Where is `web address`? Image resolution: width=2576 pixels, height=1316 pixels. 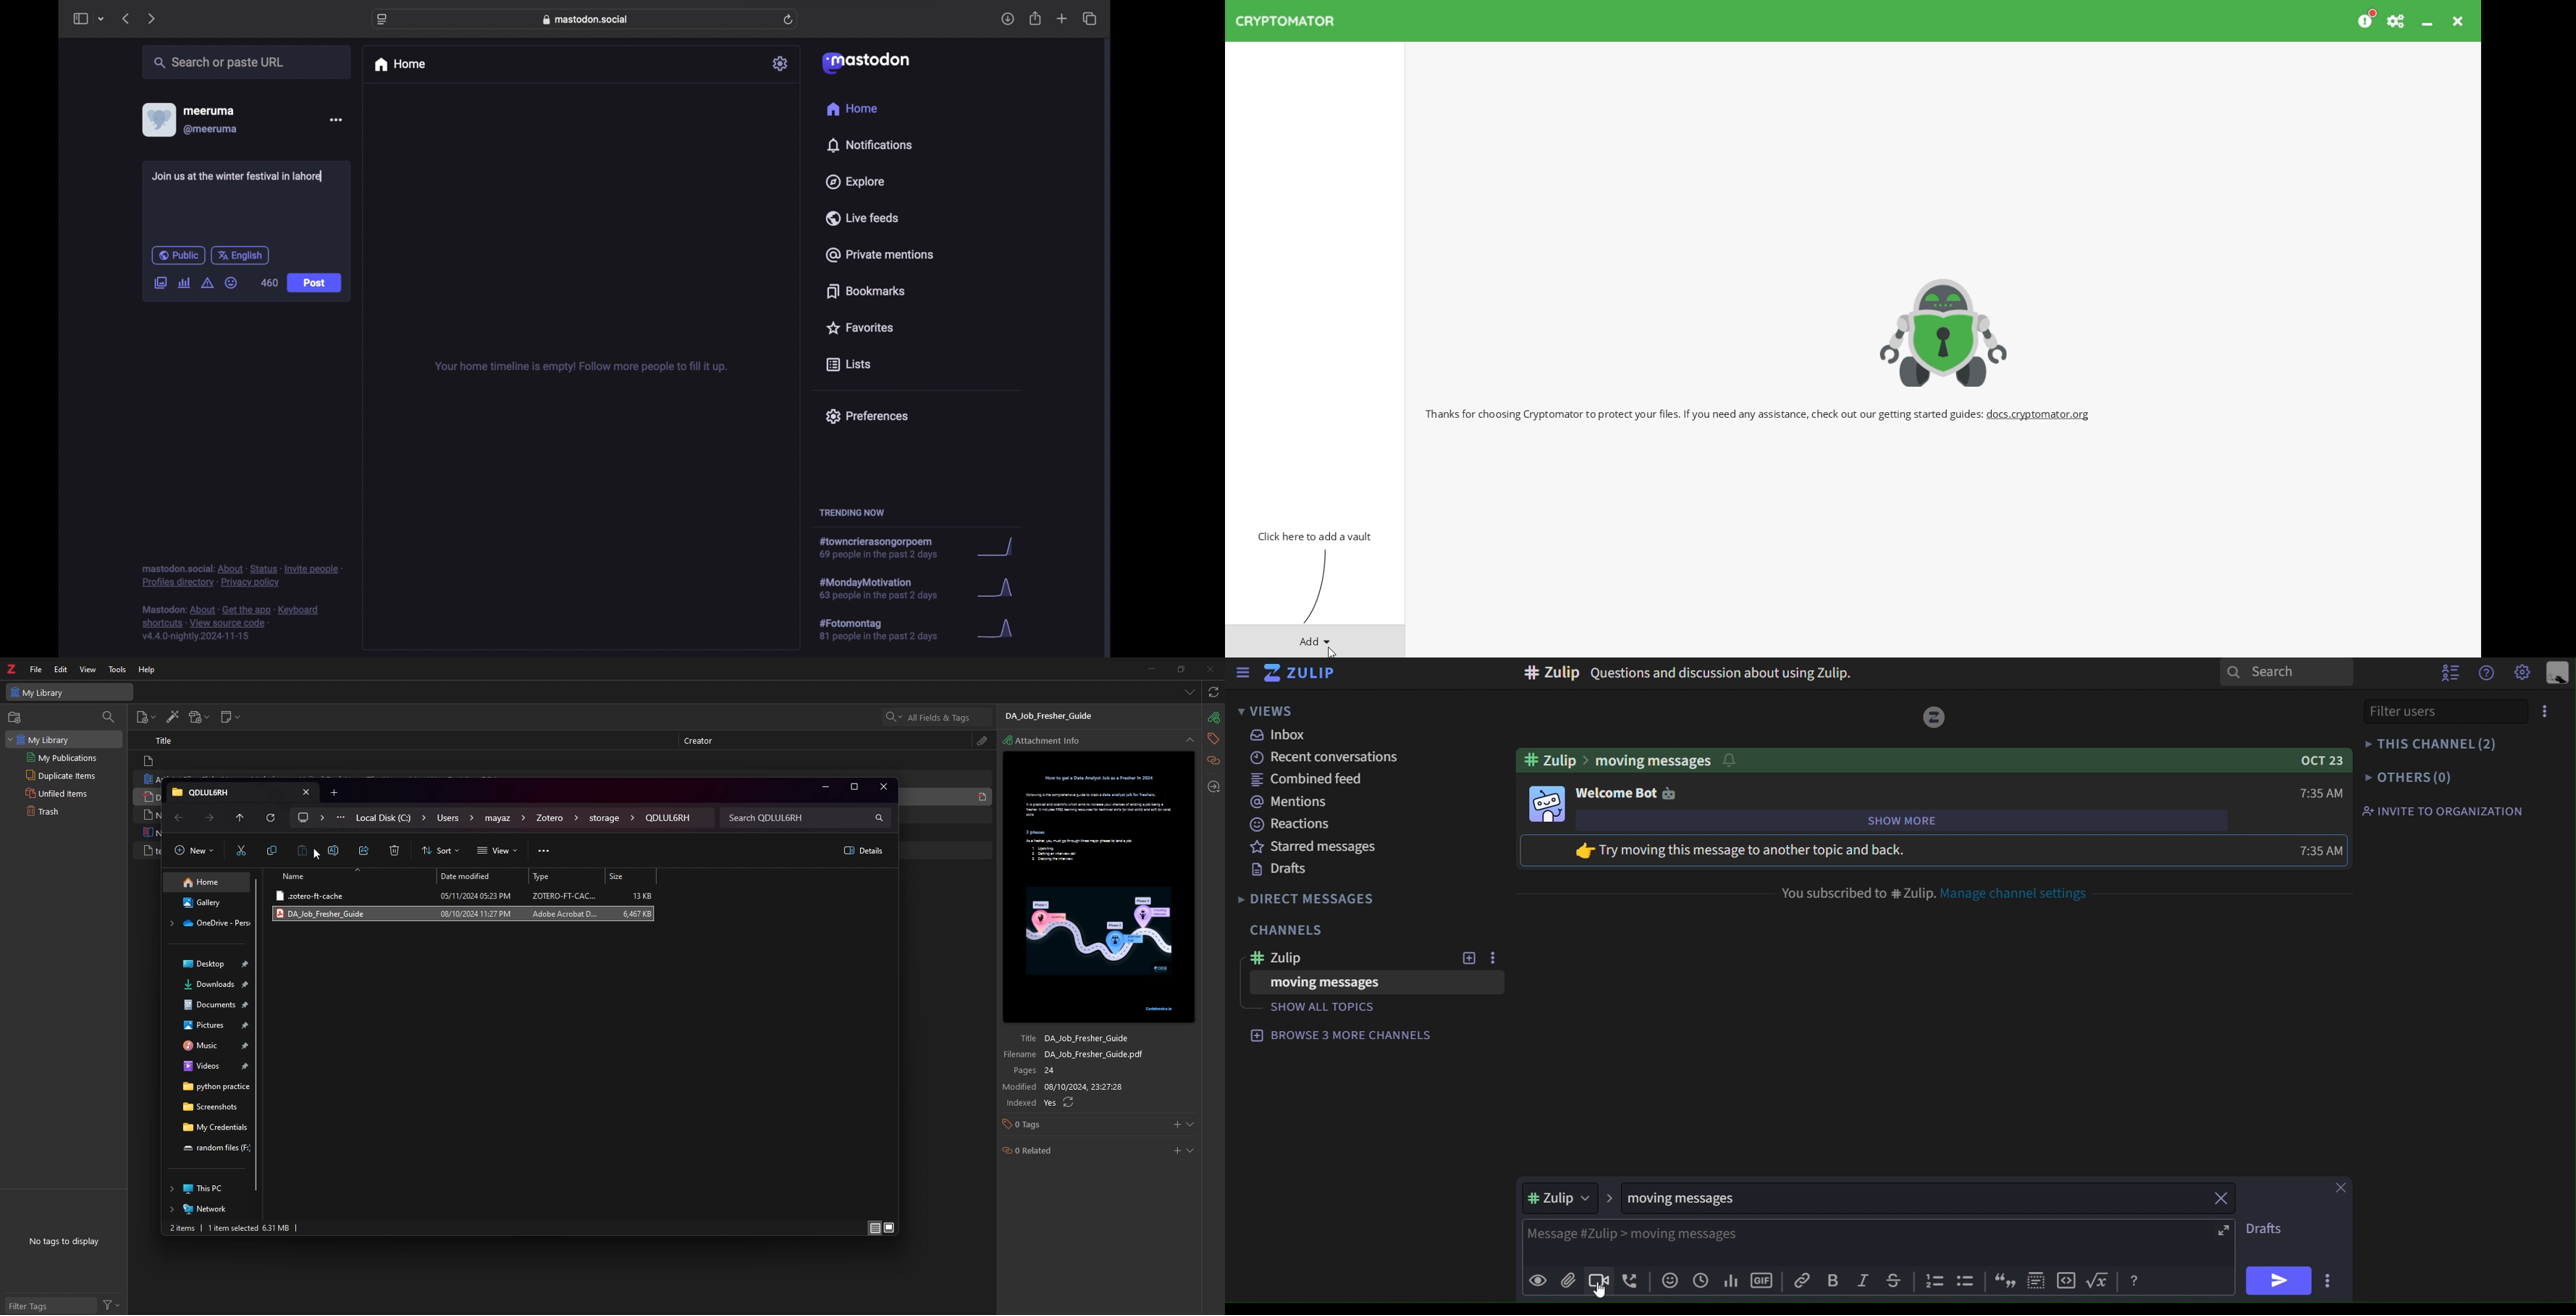
web address is located at coordinates (588, 19).